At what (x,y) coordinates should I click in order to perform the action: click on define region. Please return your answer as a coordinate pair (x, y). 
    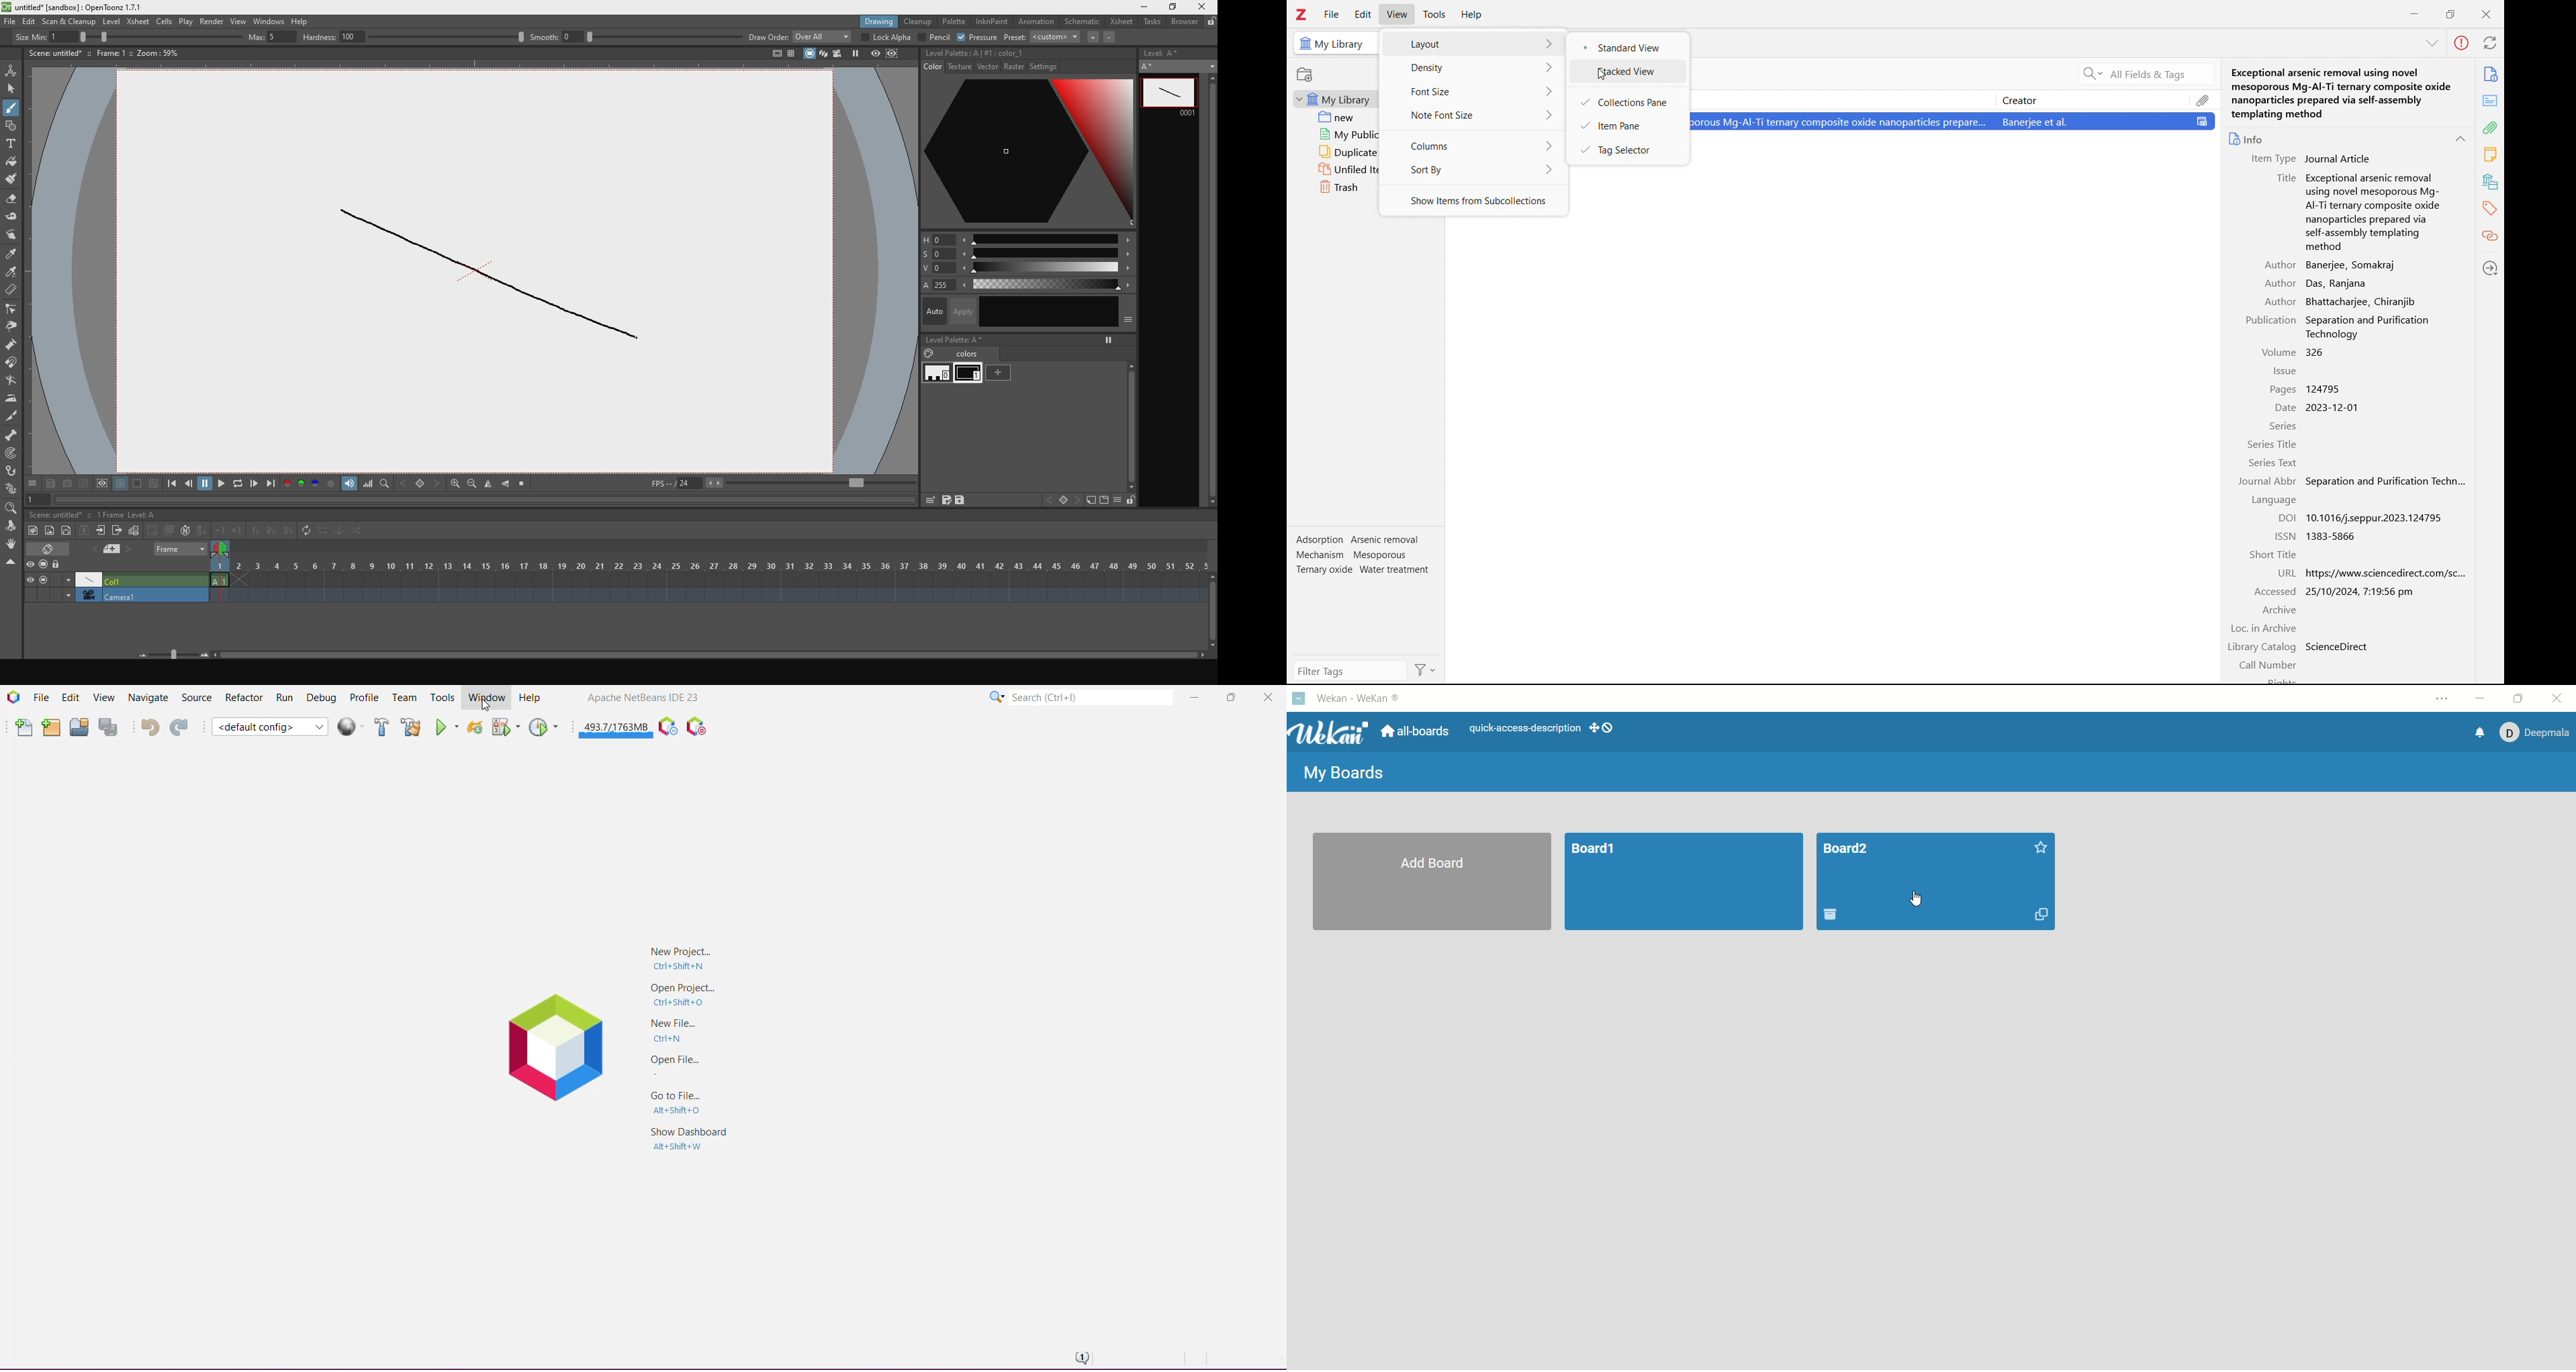
    Looking at the image, I should click on (901, 55).